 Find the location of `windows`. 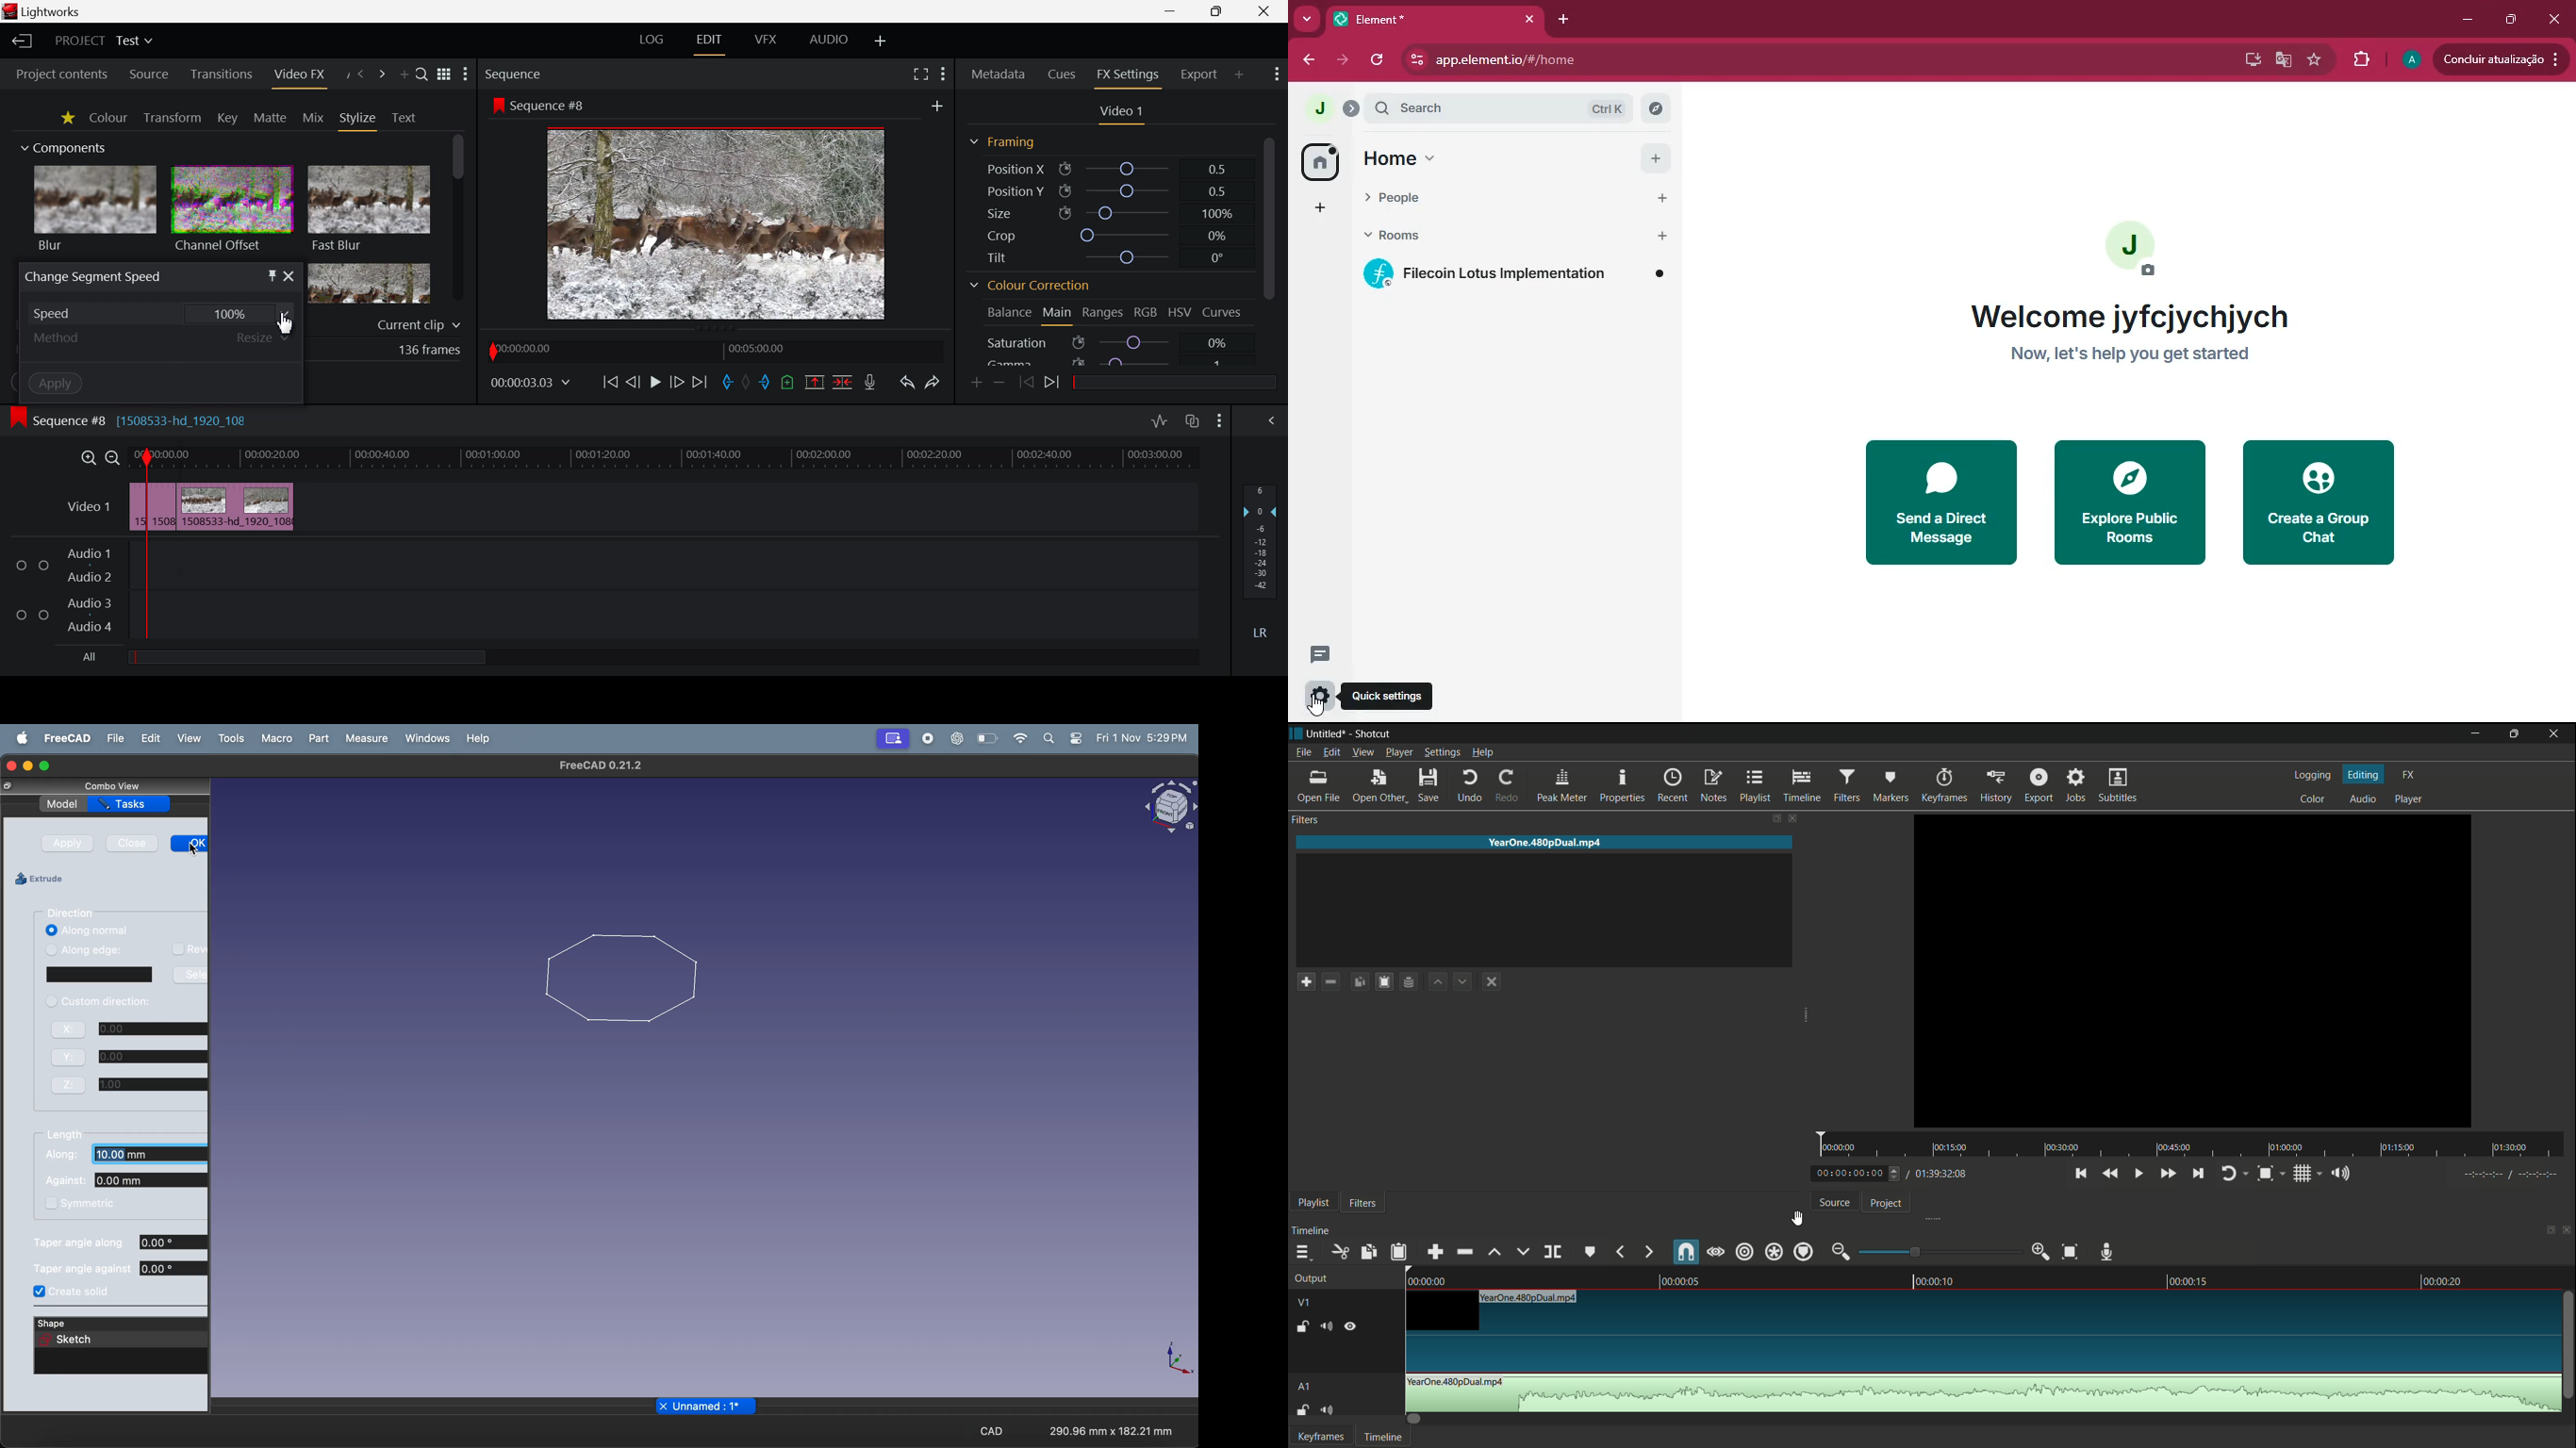

windows is located at coordinates (425, 737).